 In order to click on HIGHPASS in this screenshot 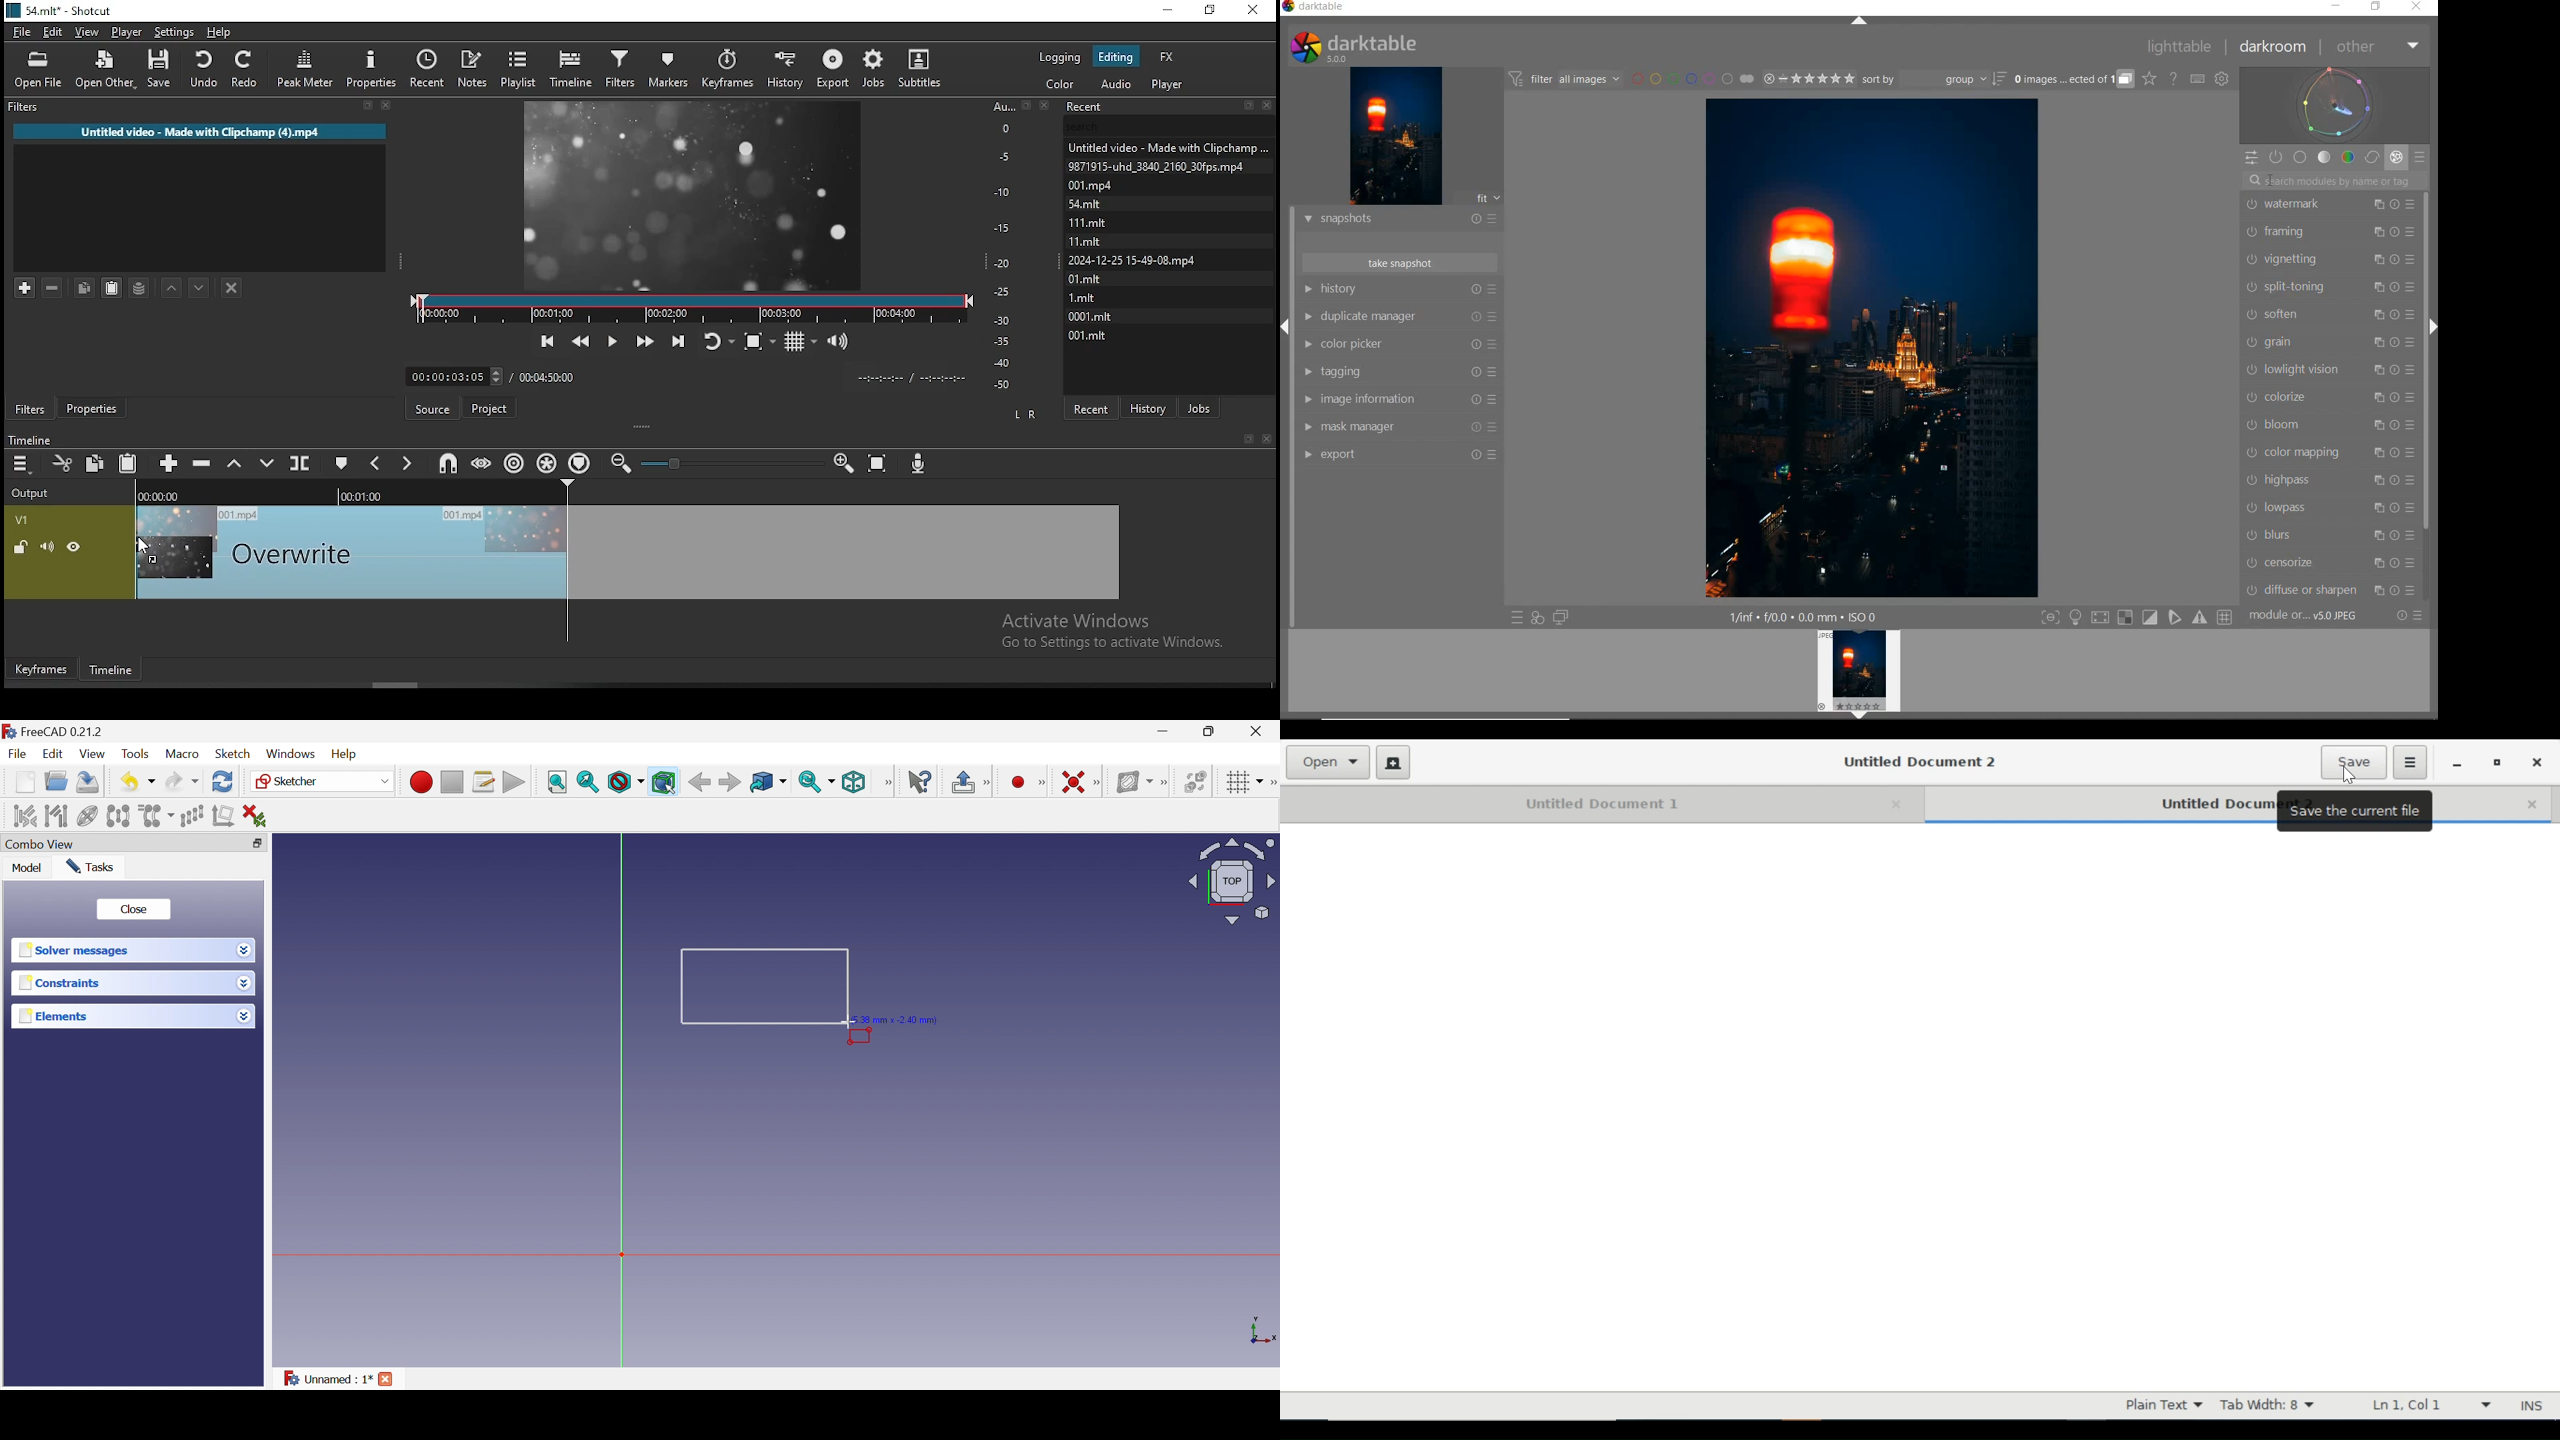, I will do `click(2290, 479)`.